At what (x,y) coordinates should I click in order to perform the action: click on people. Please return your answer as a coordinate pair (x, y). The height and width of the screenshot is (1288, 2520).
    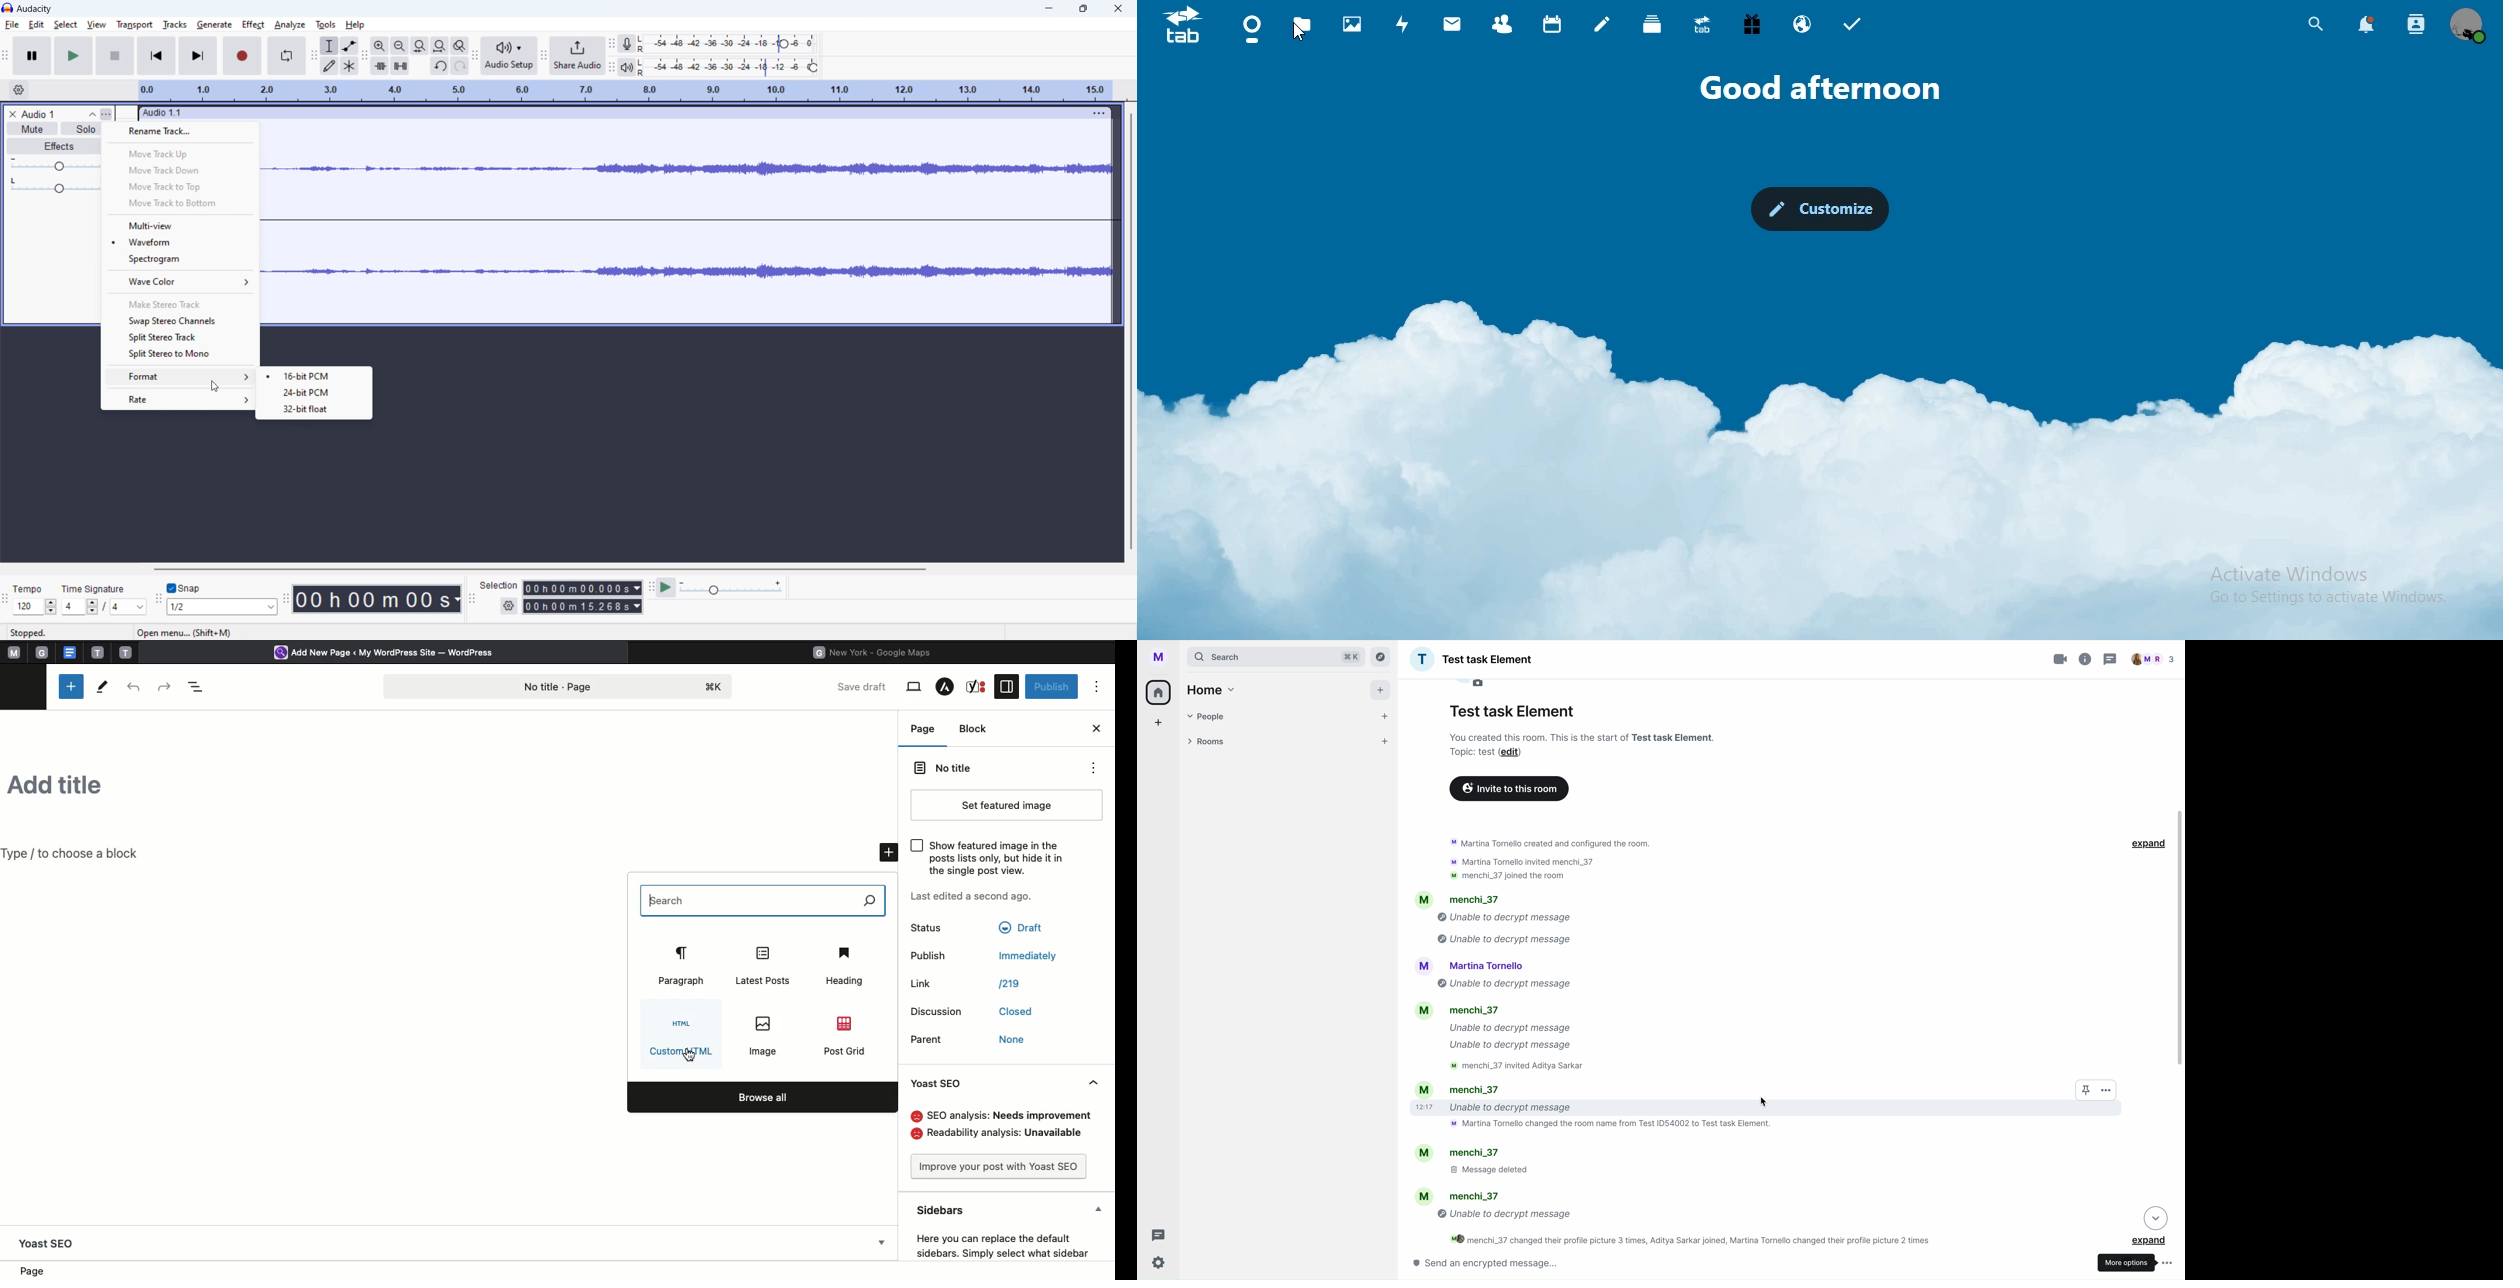
    Looking at the image, I should click on (2153, 659).